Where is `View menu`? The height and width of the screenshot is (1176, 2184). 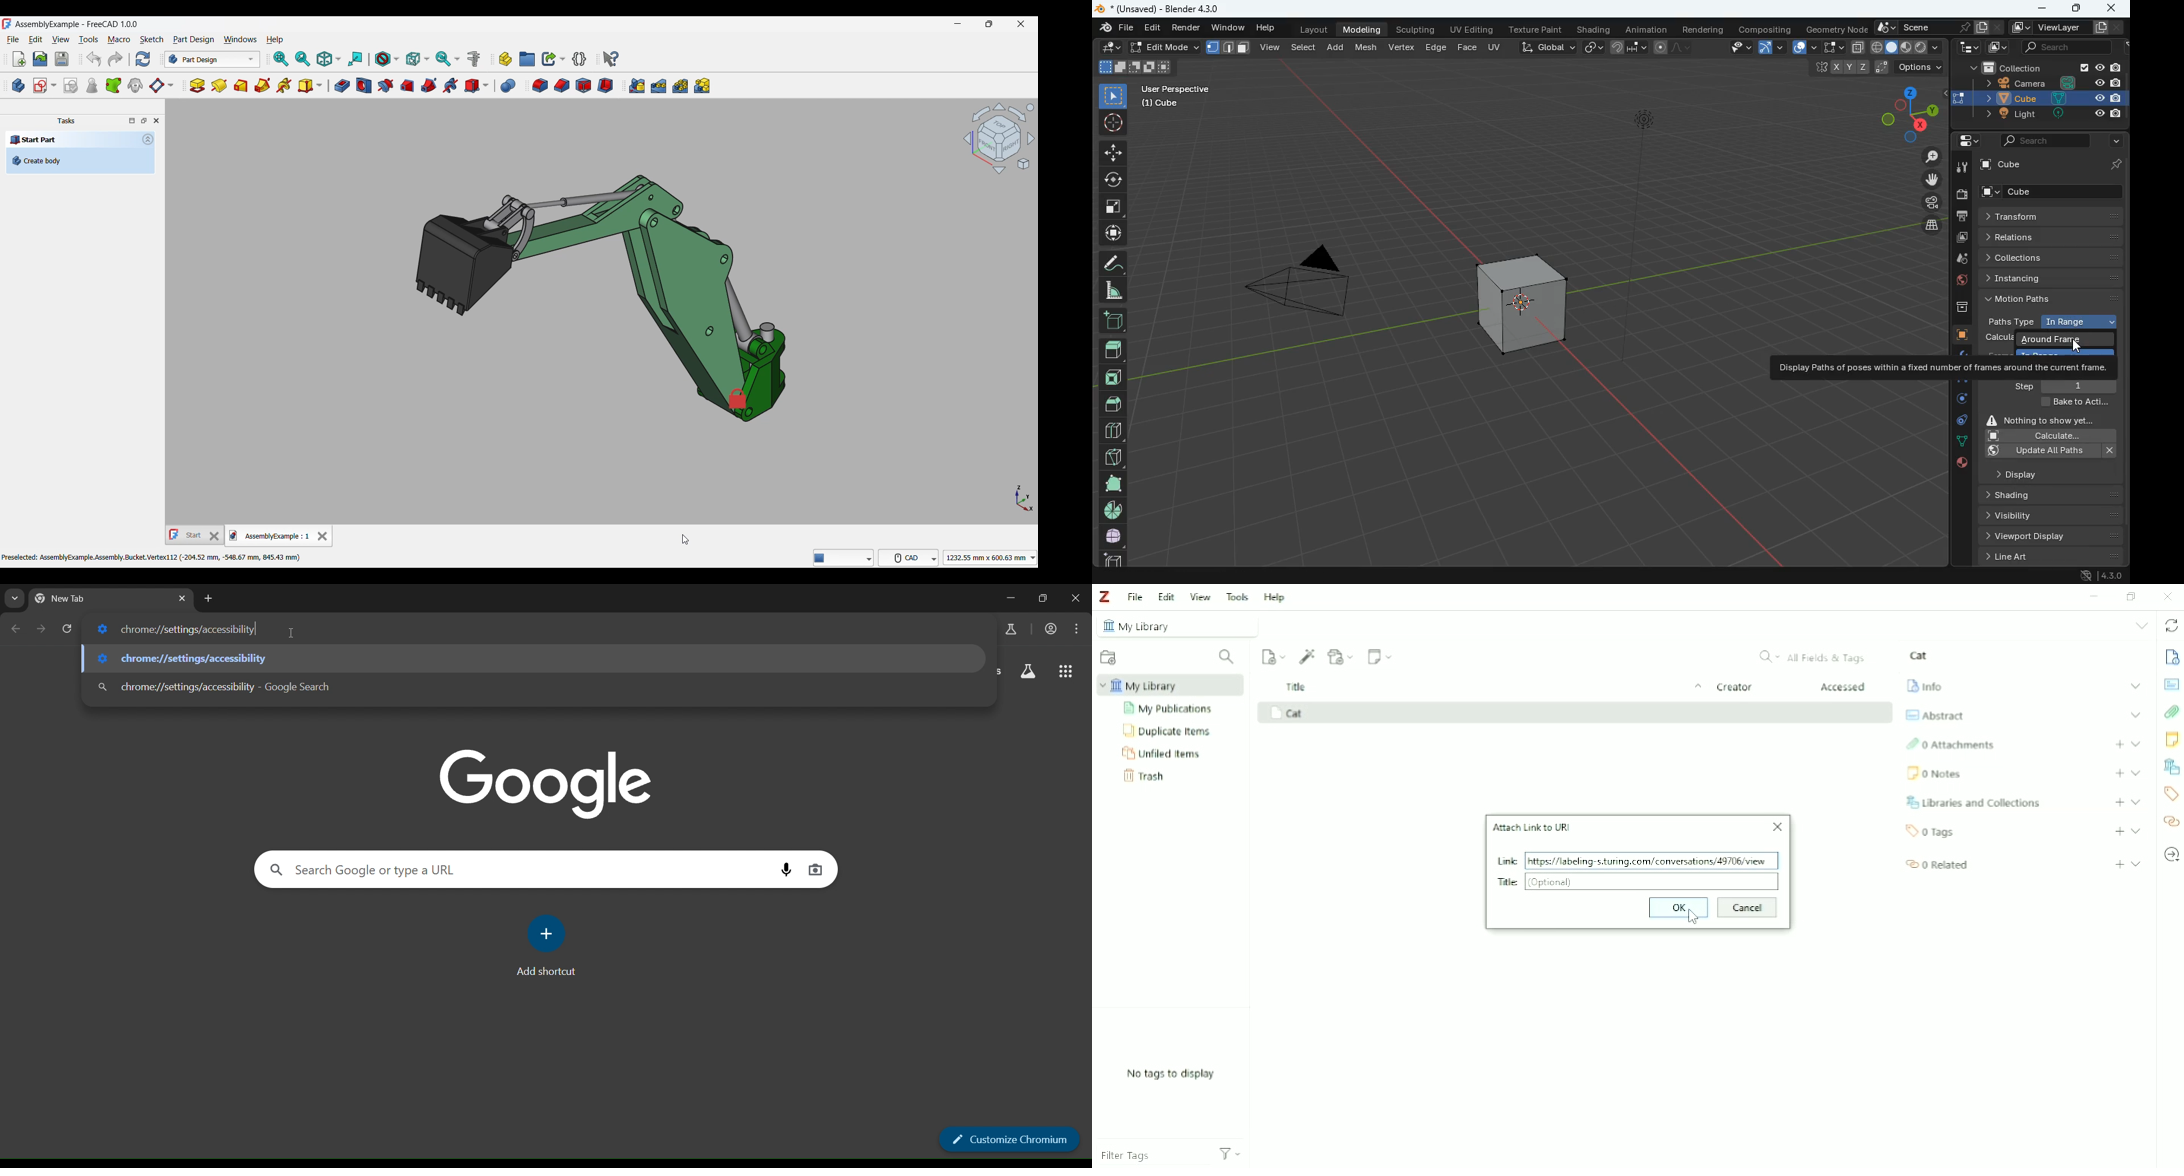
View menu is located at coordinates (61, 39).